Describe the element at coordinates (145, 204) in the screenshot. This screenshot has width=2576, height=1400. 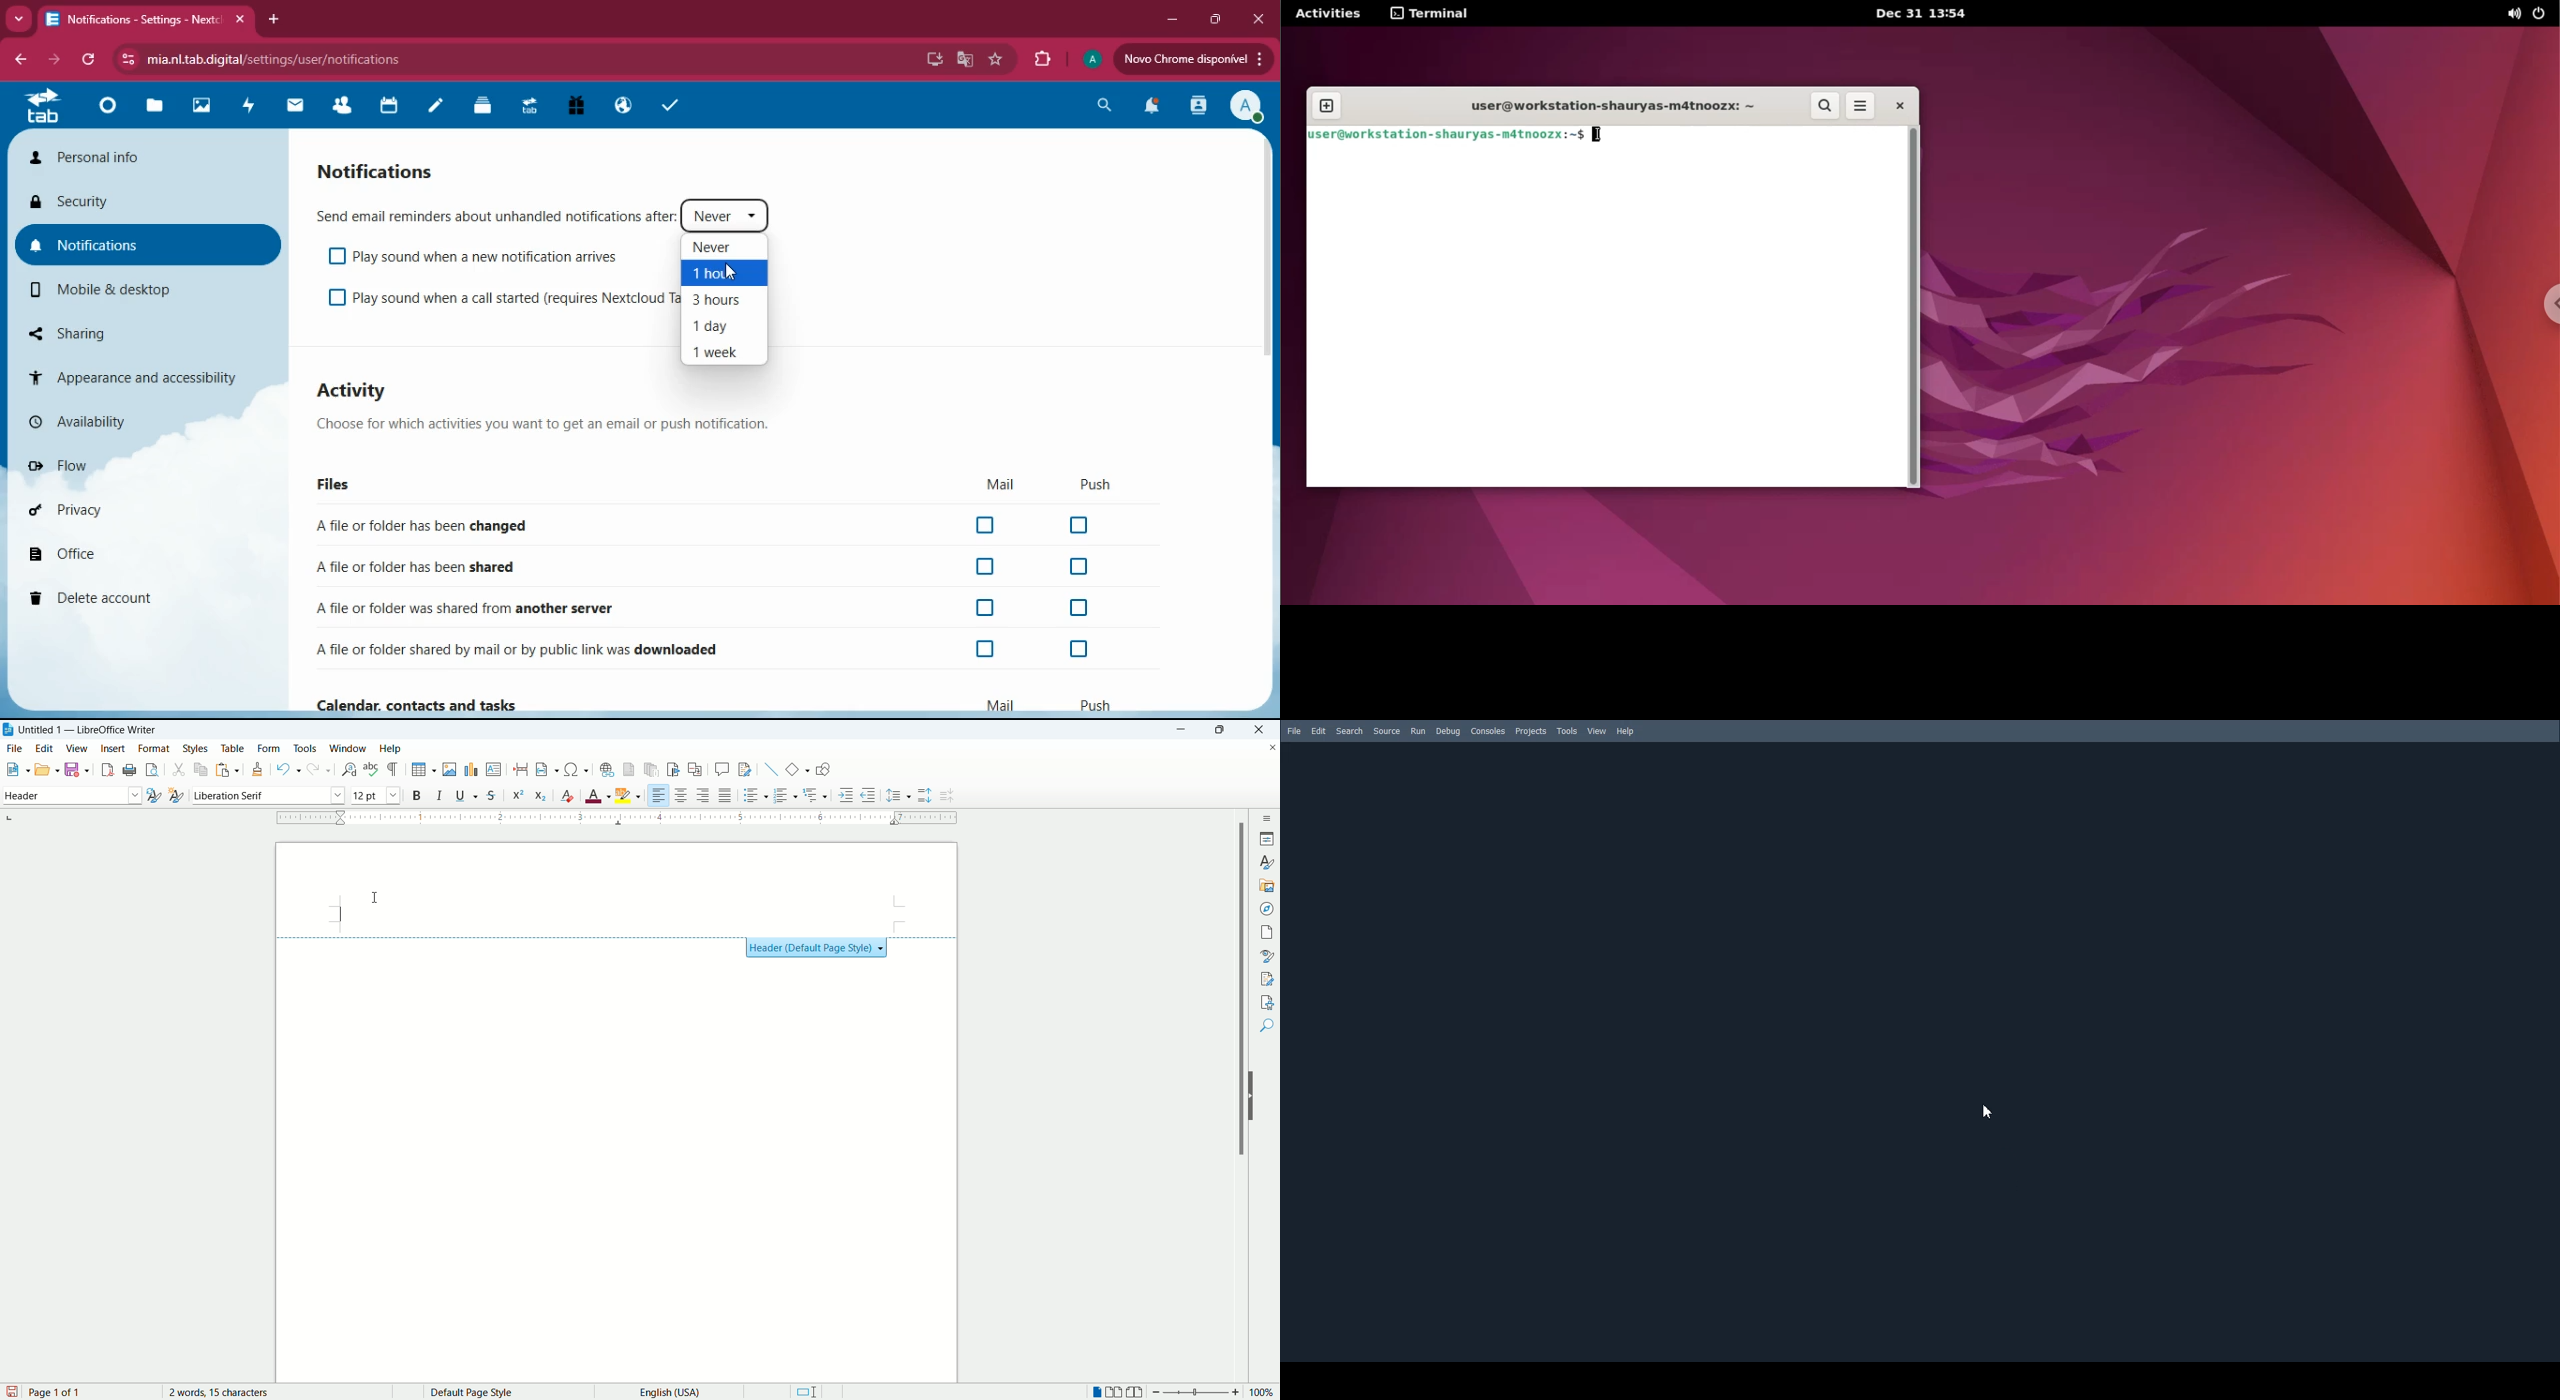
I see `security` at that location.